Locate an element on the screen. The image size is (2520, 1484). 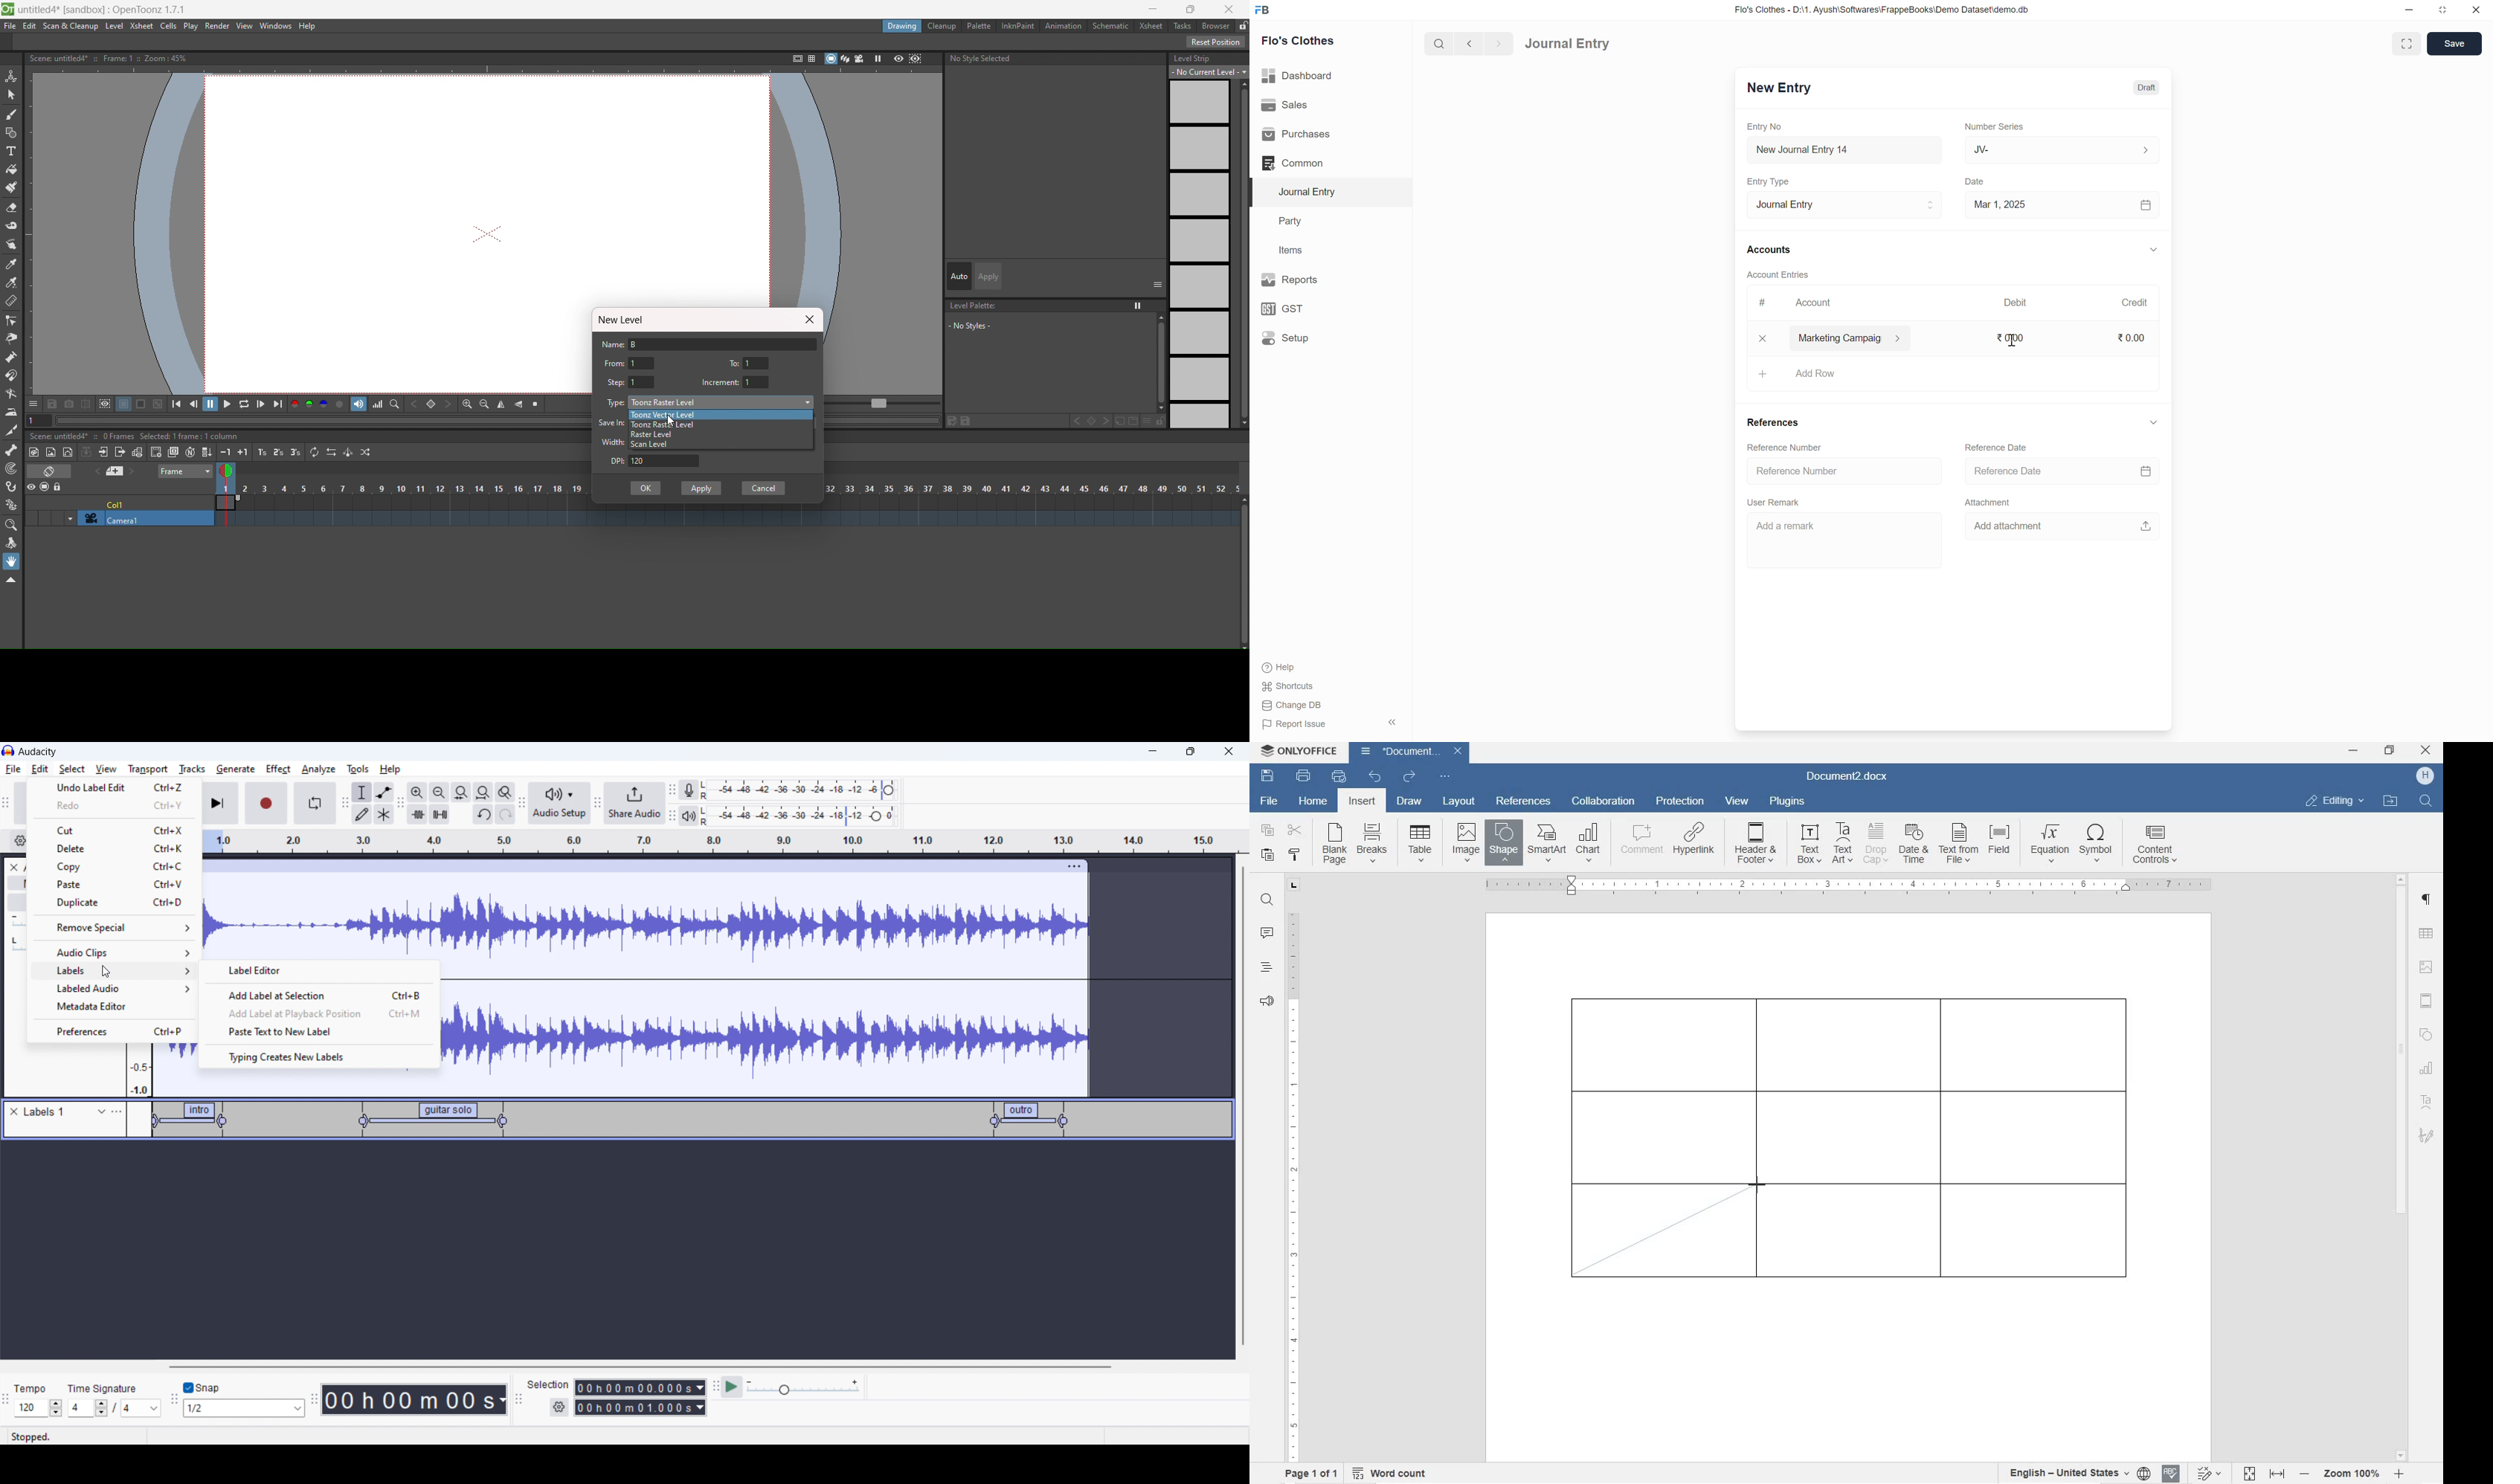
file is located at coordinates (10, 26).